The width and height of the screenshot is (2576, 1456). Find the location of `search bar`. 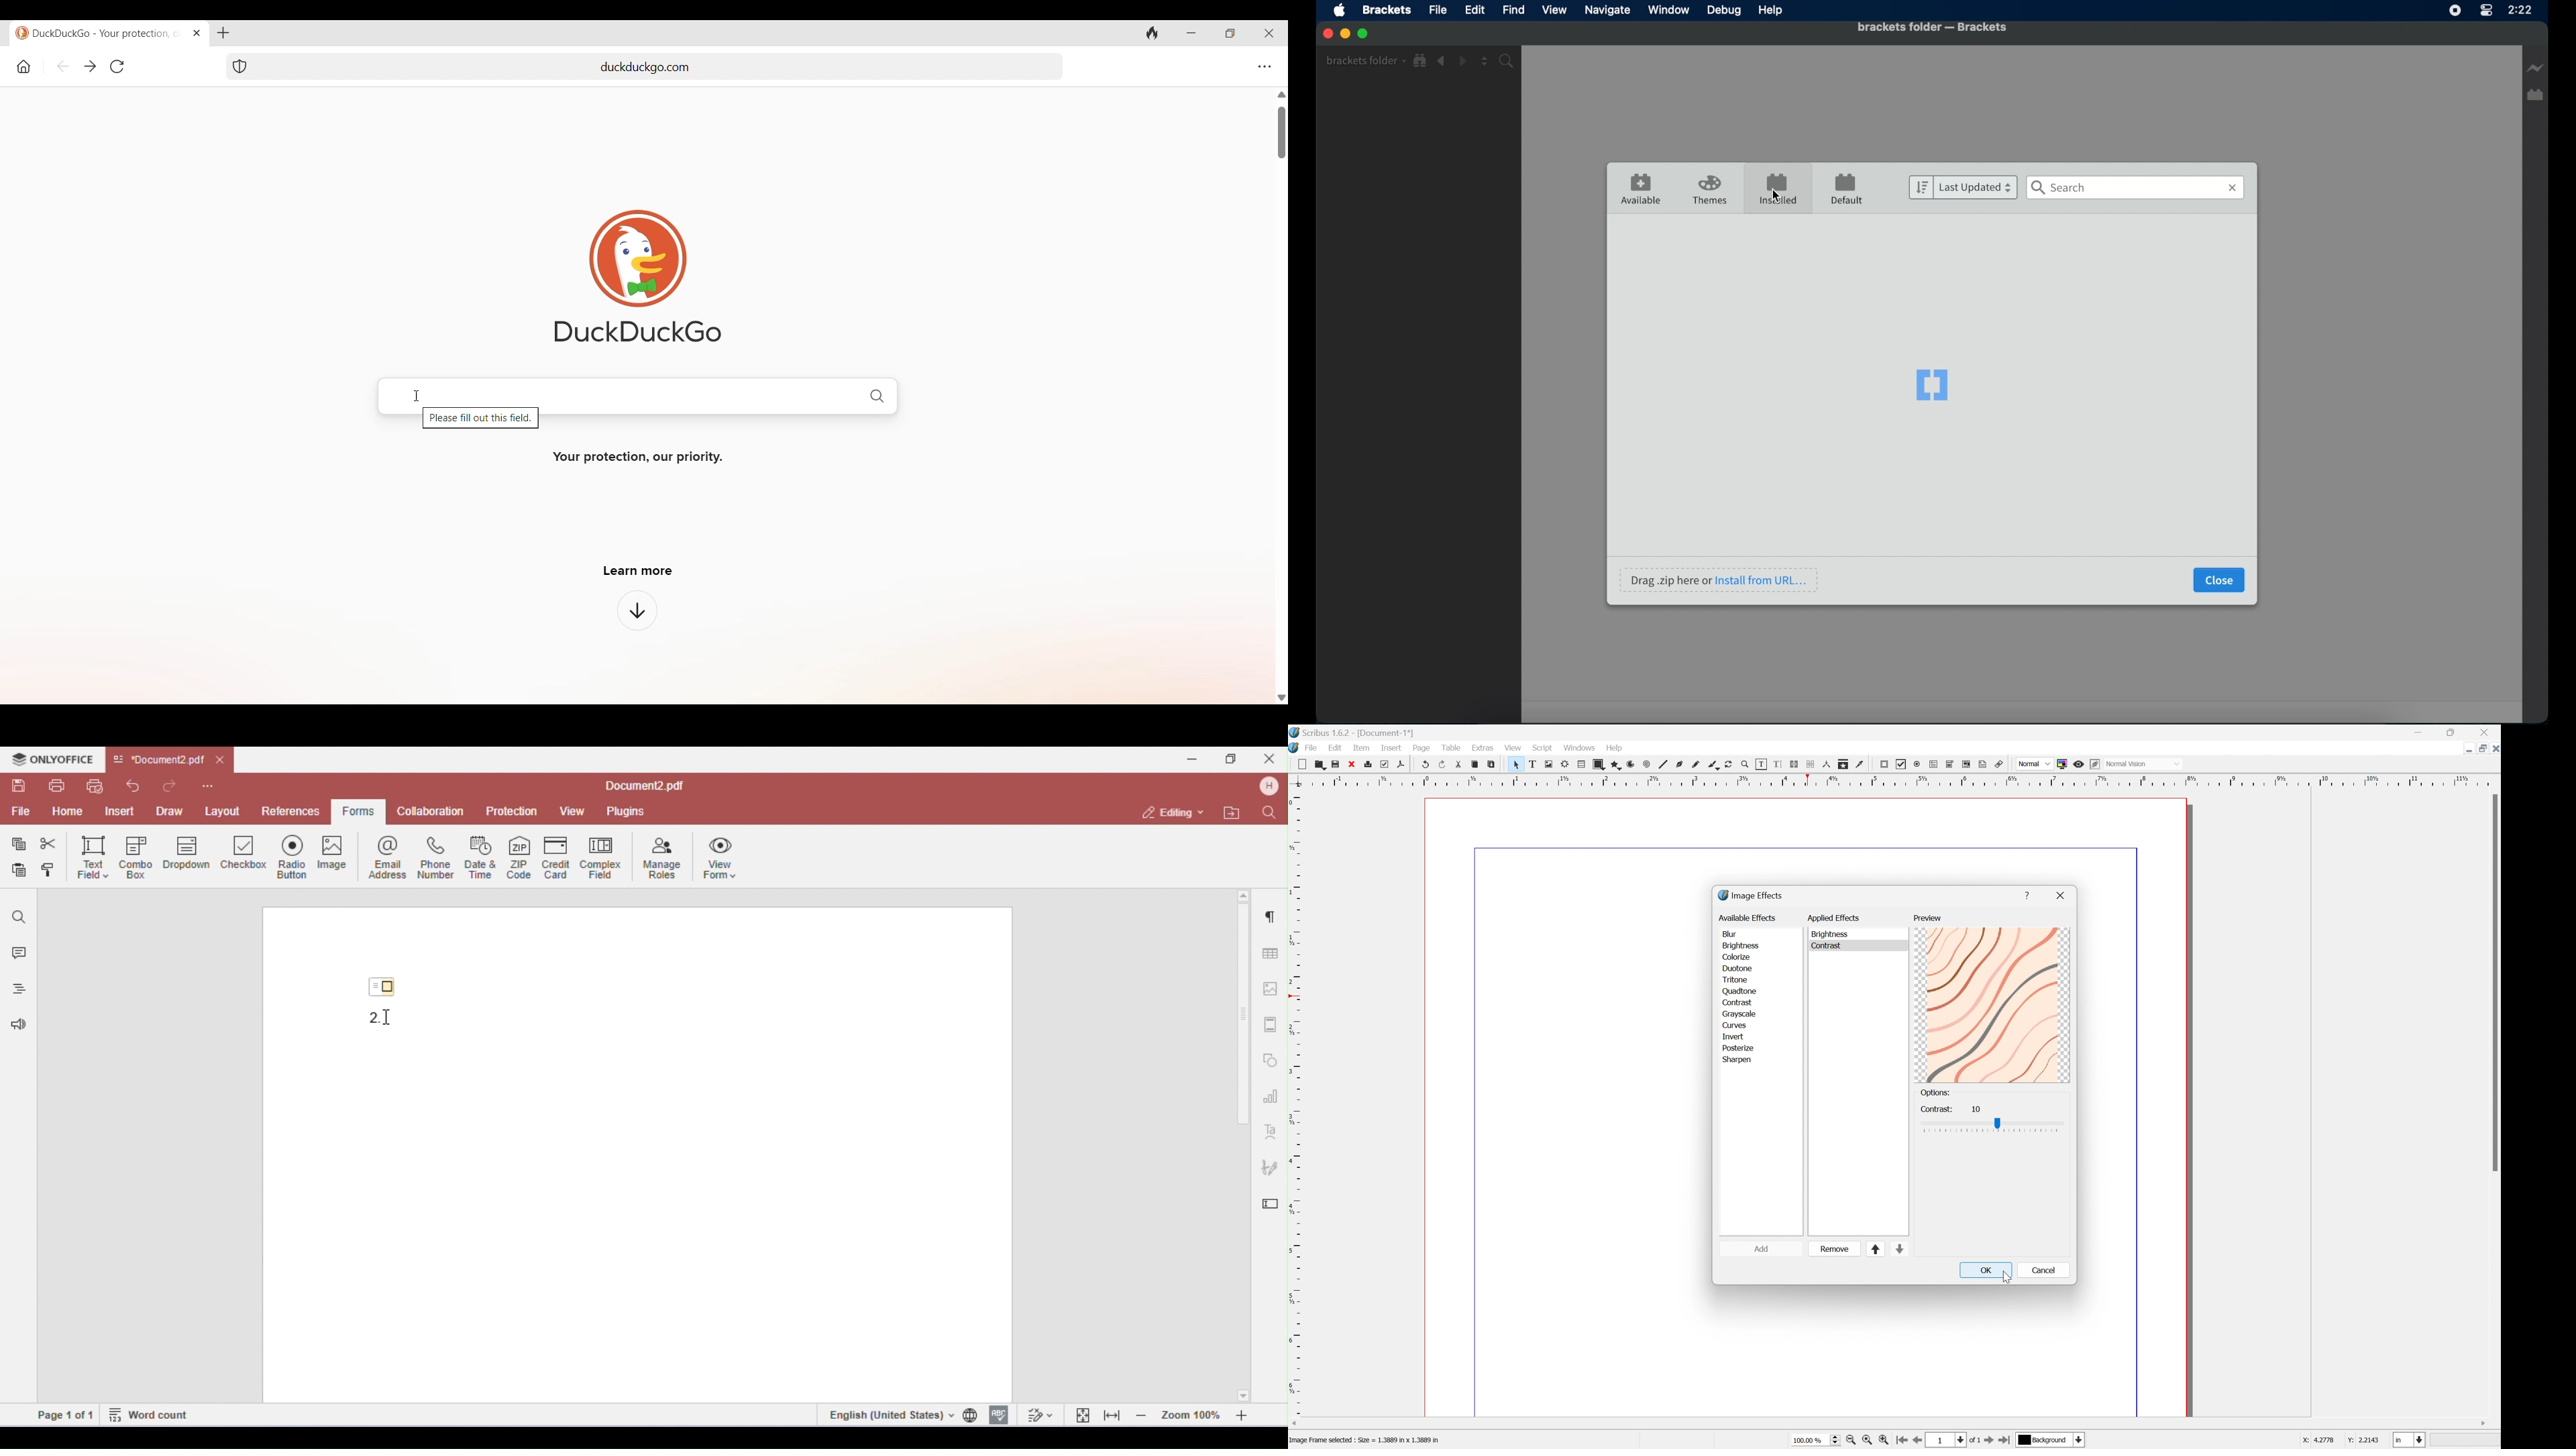

search bar is located at coordinates (2137, 188).